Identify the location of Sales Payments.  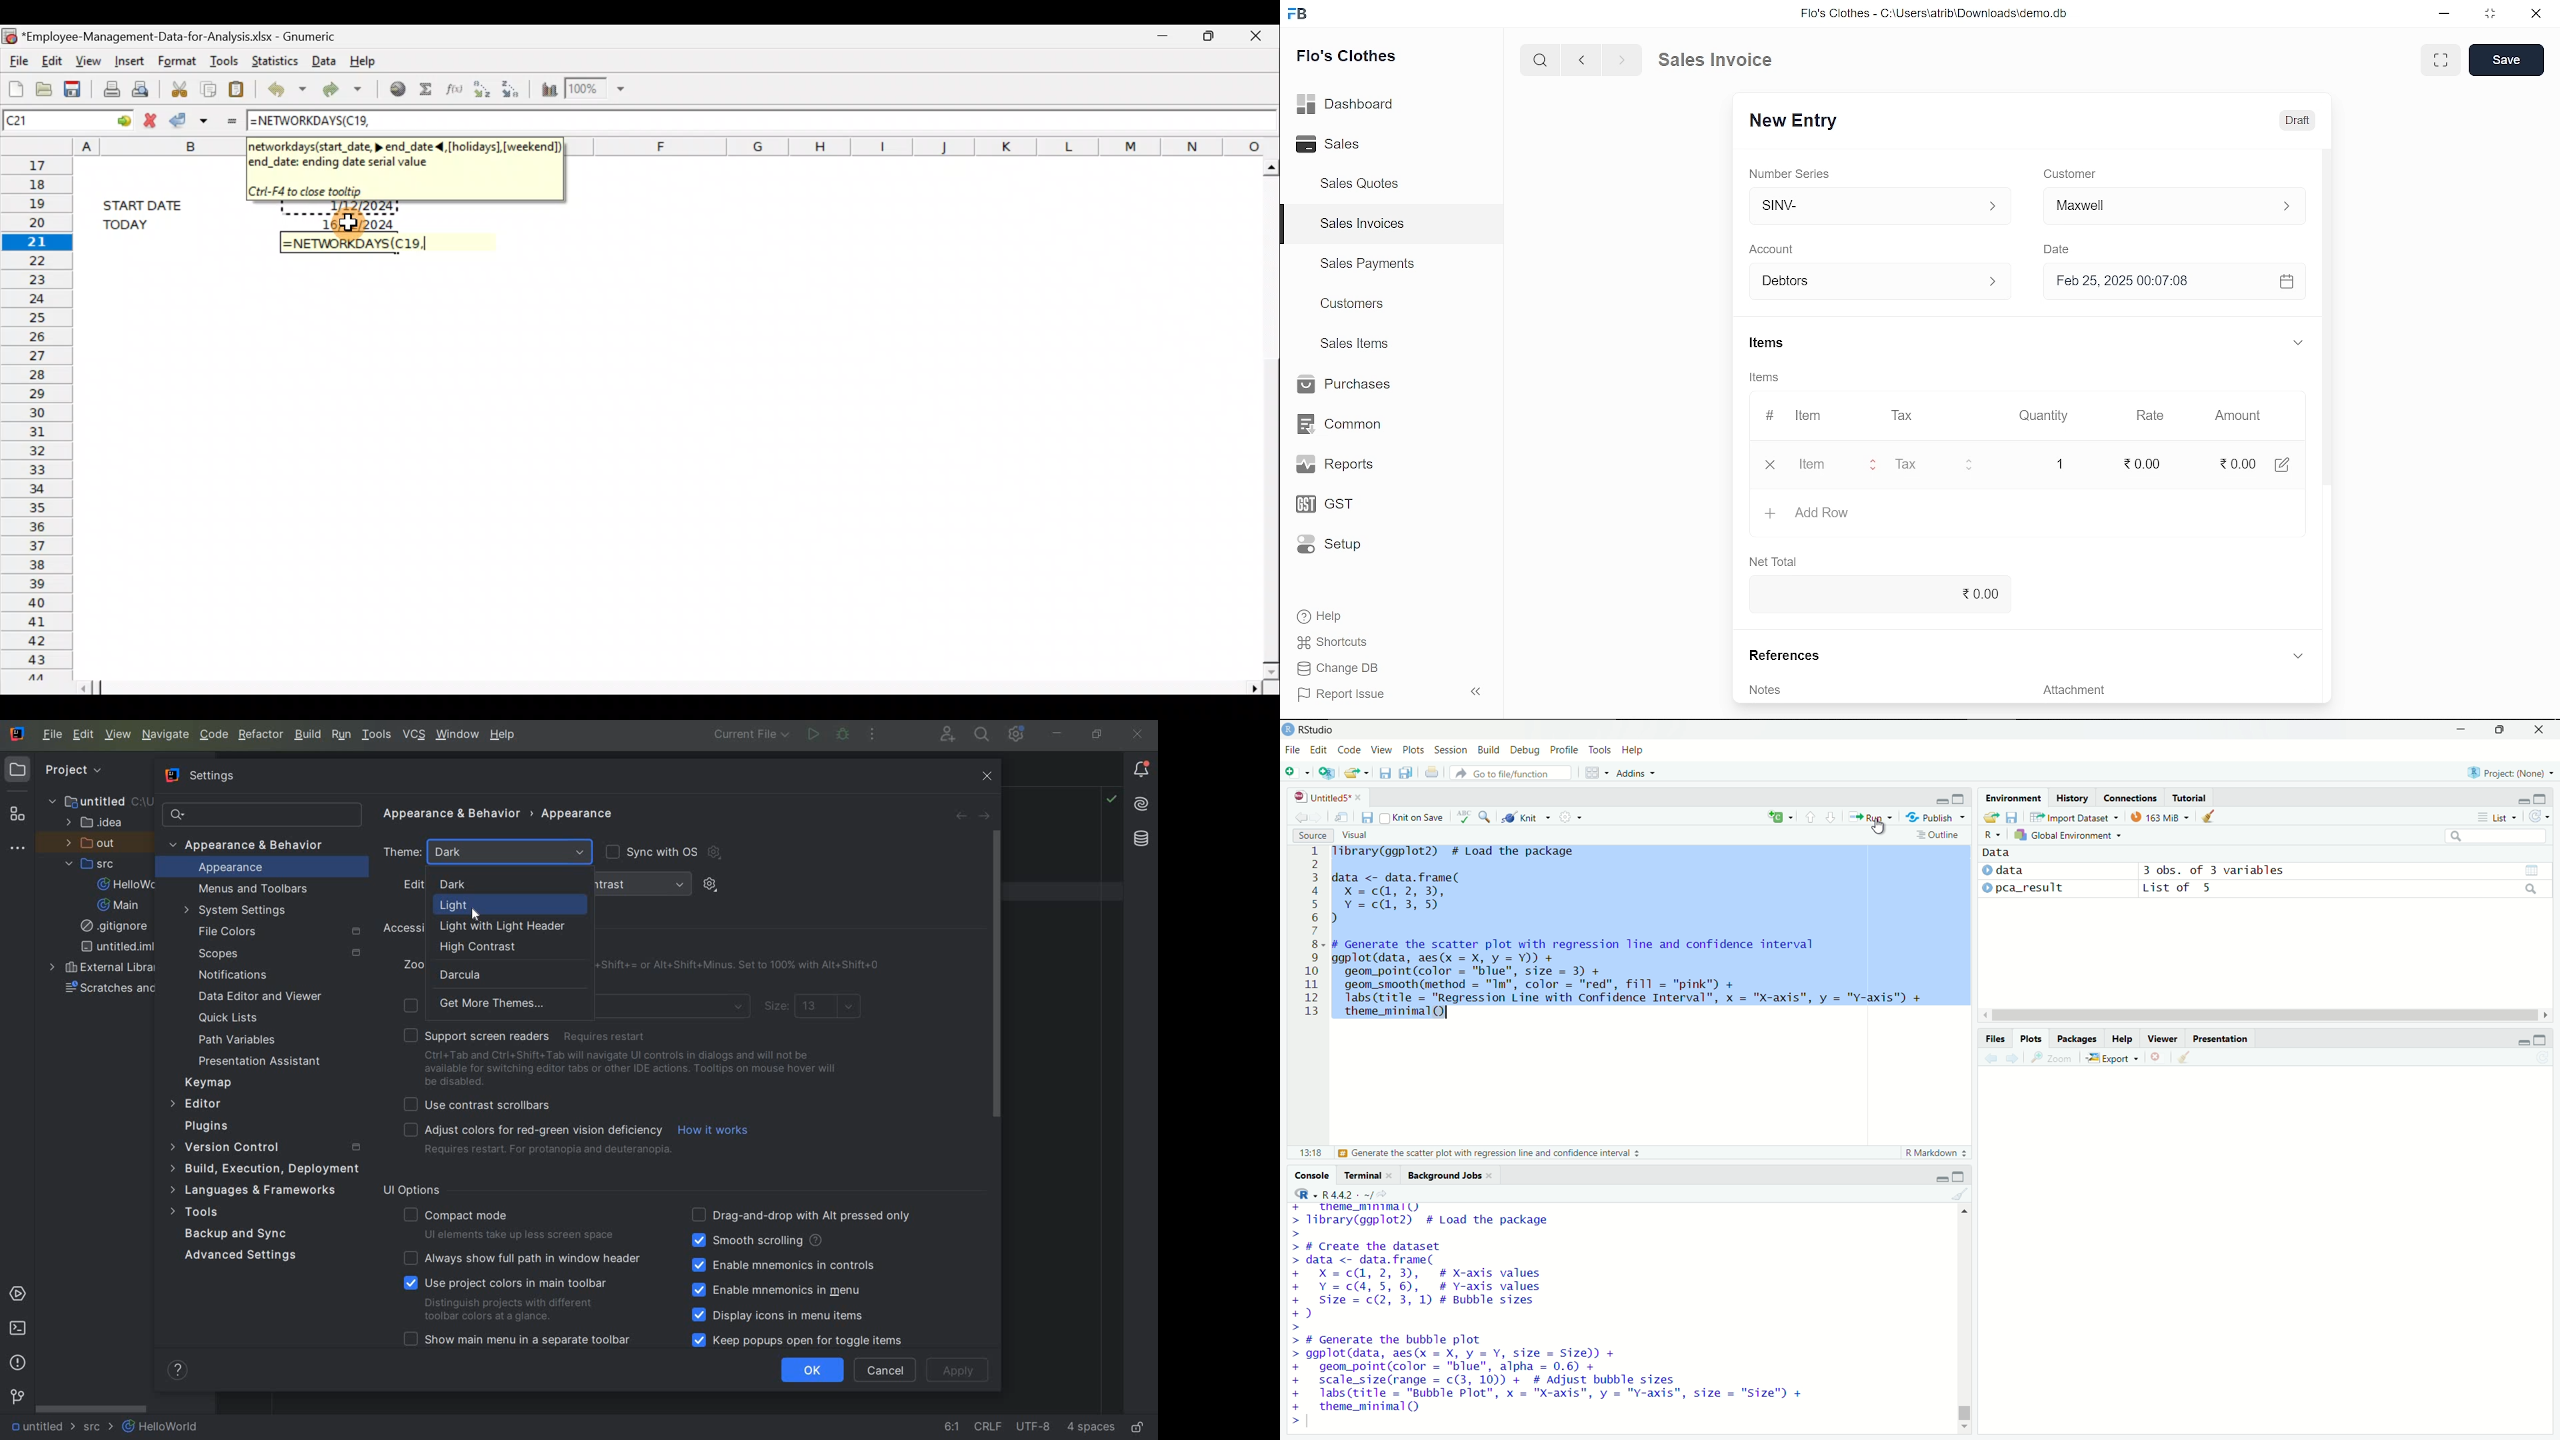
(1367, 264).